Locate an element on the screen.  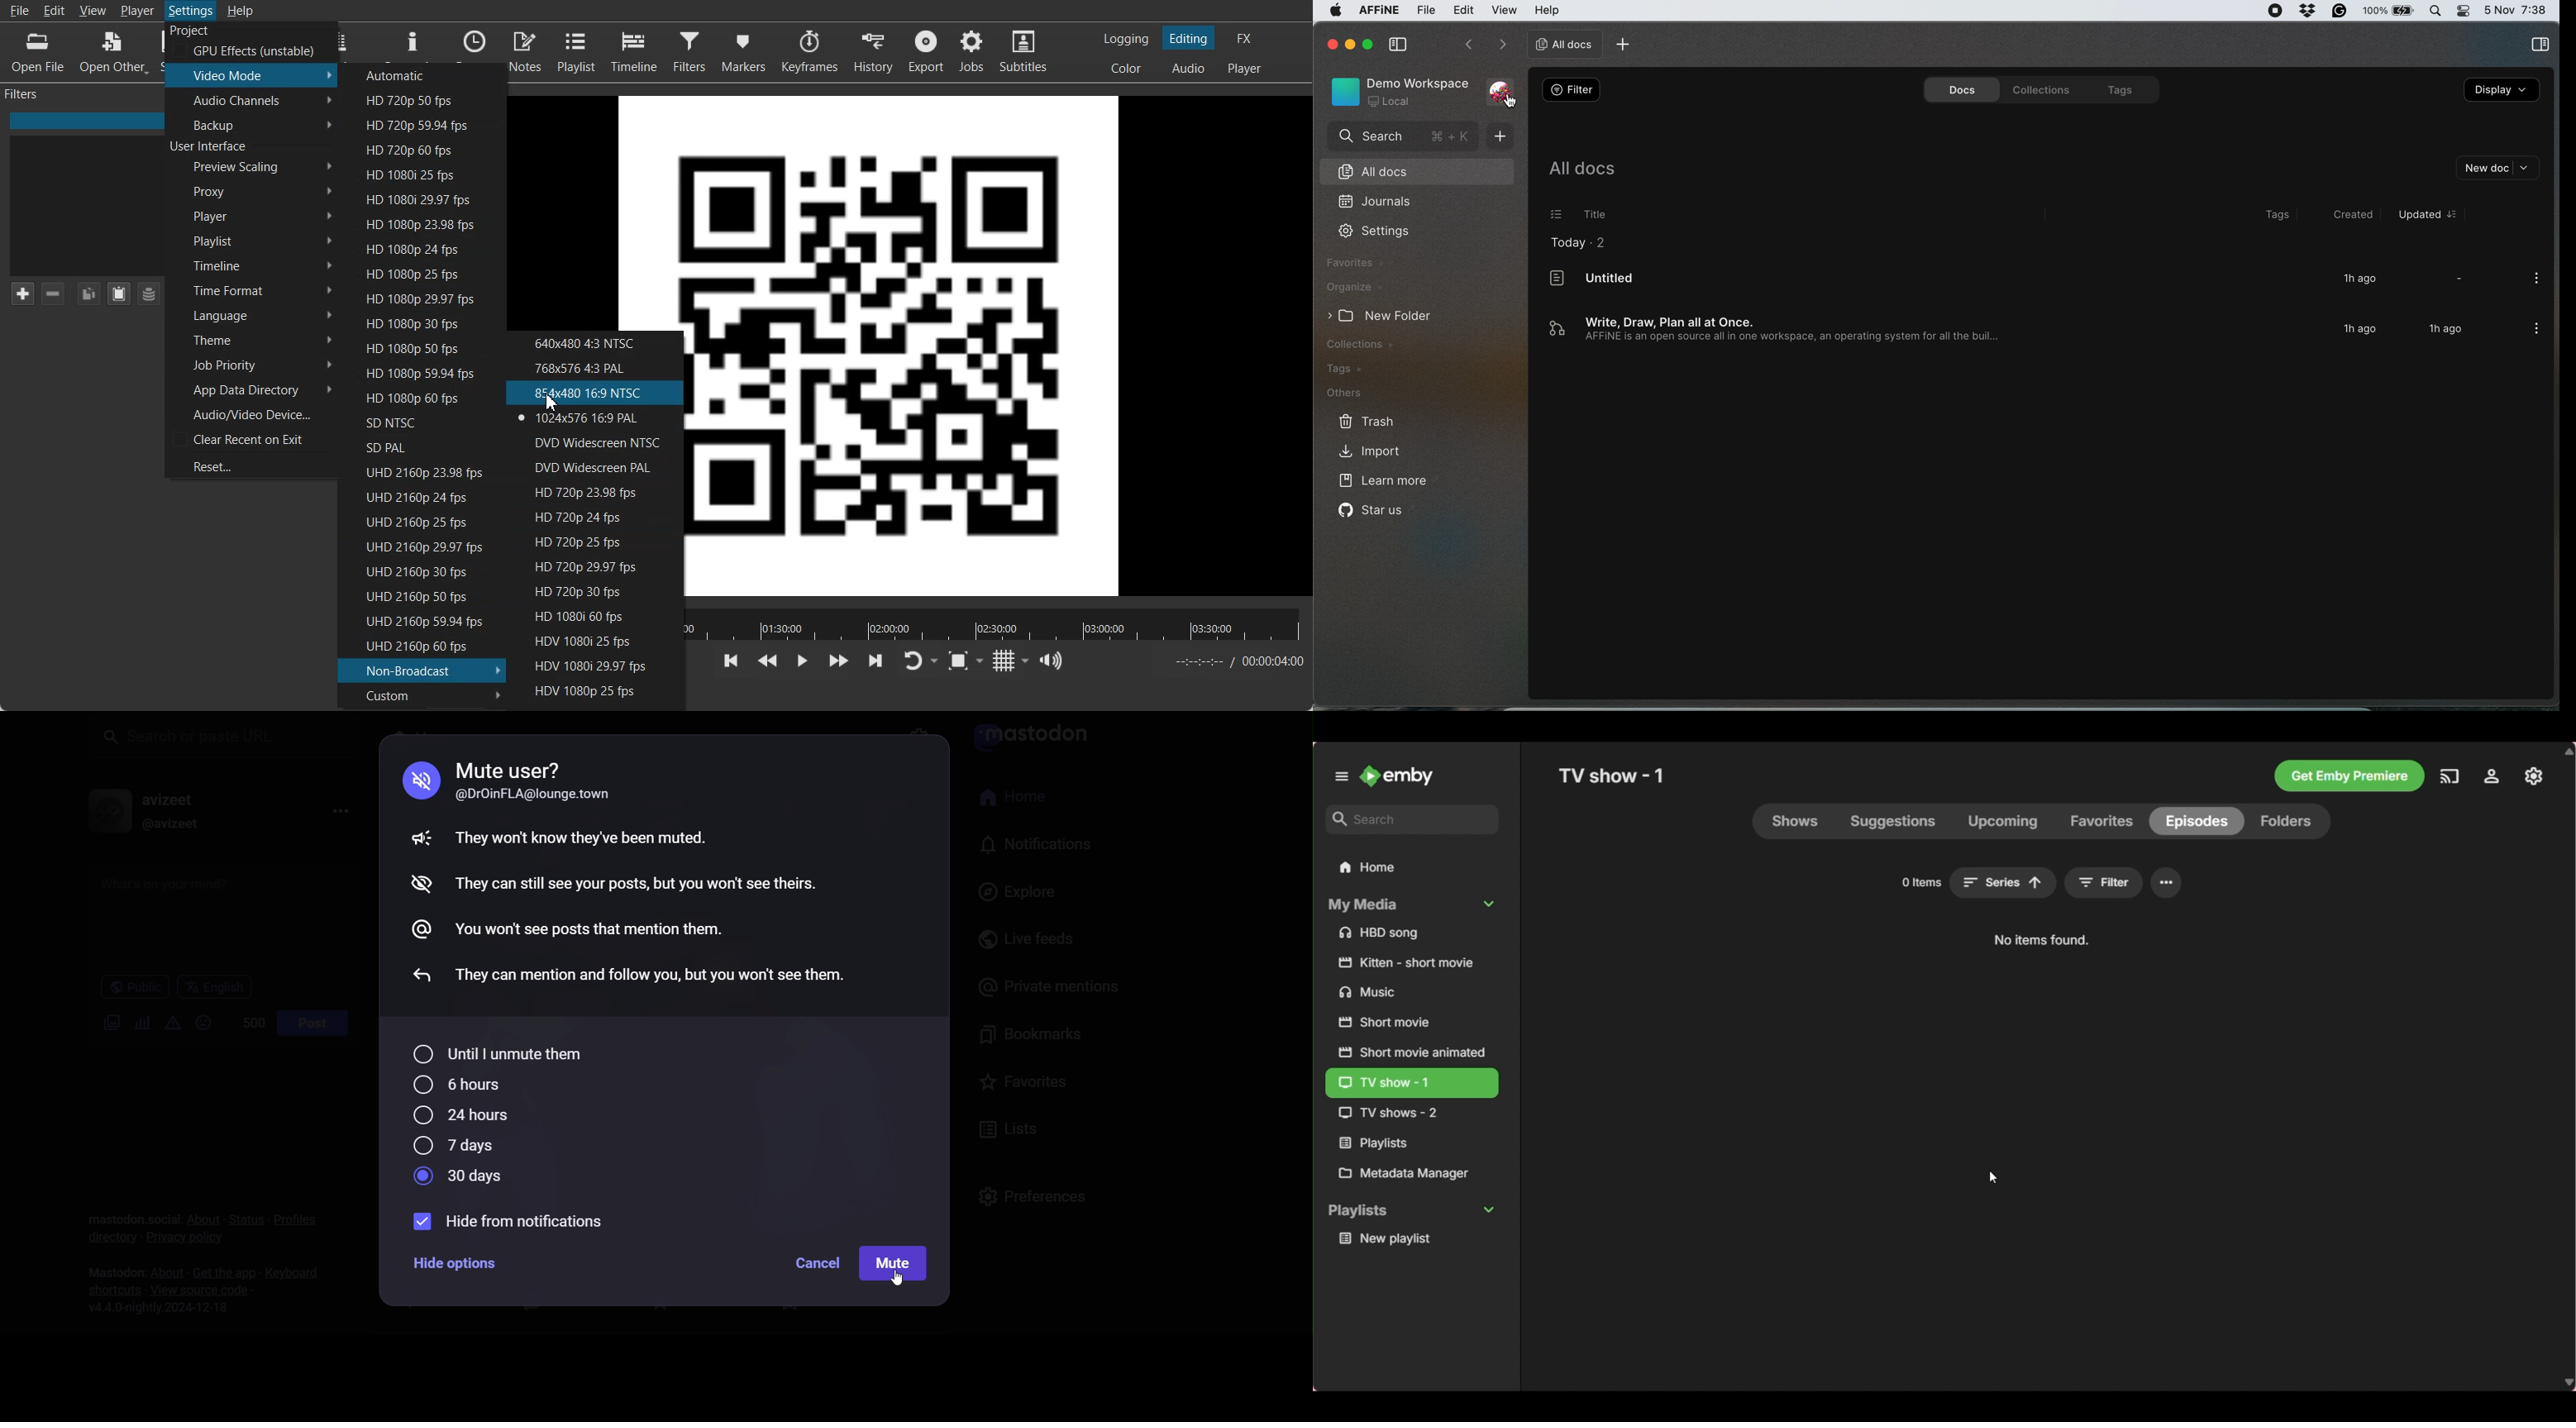
 is located at coordinates (148, 293).